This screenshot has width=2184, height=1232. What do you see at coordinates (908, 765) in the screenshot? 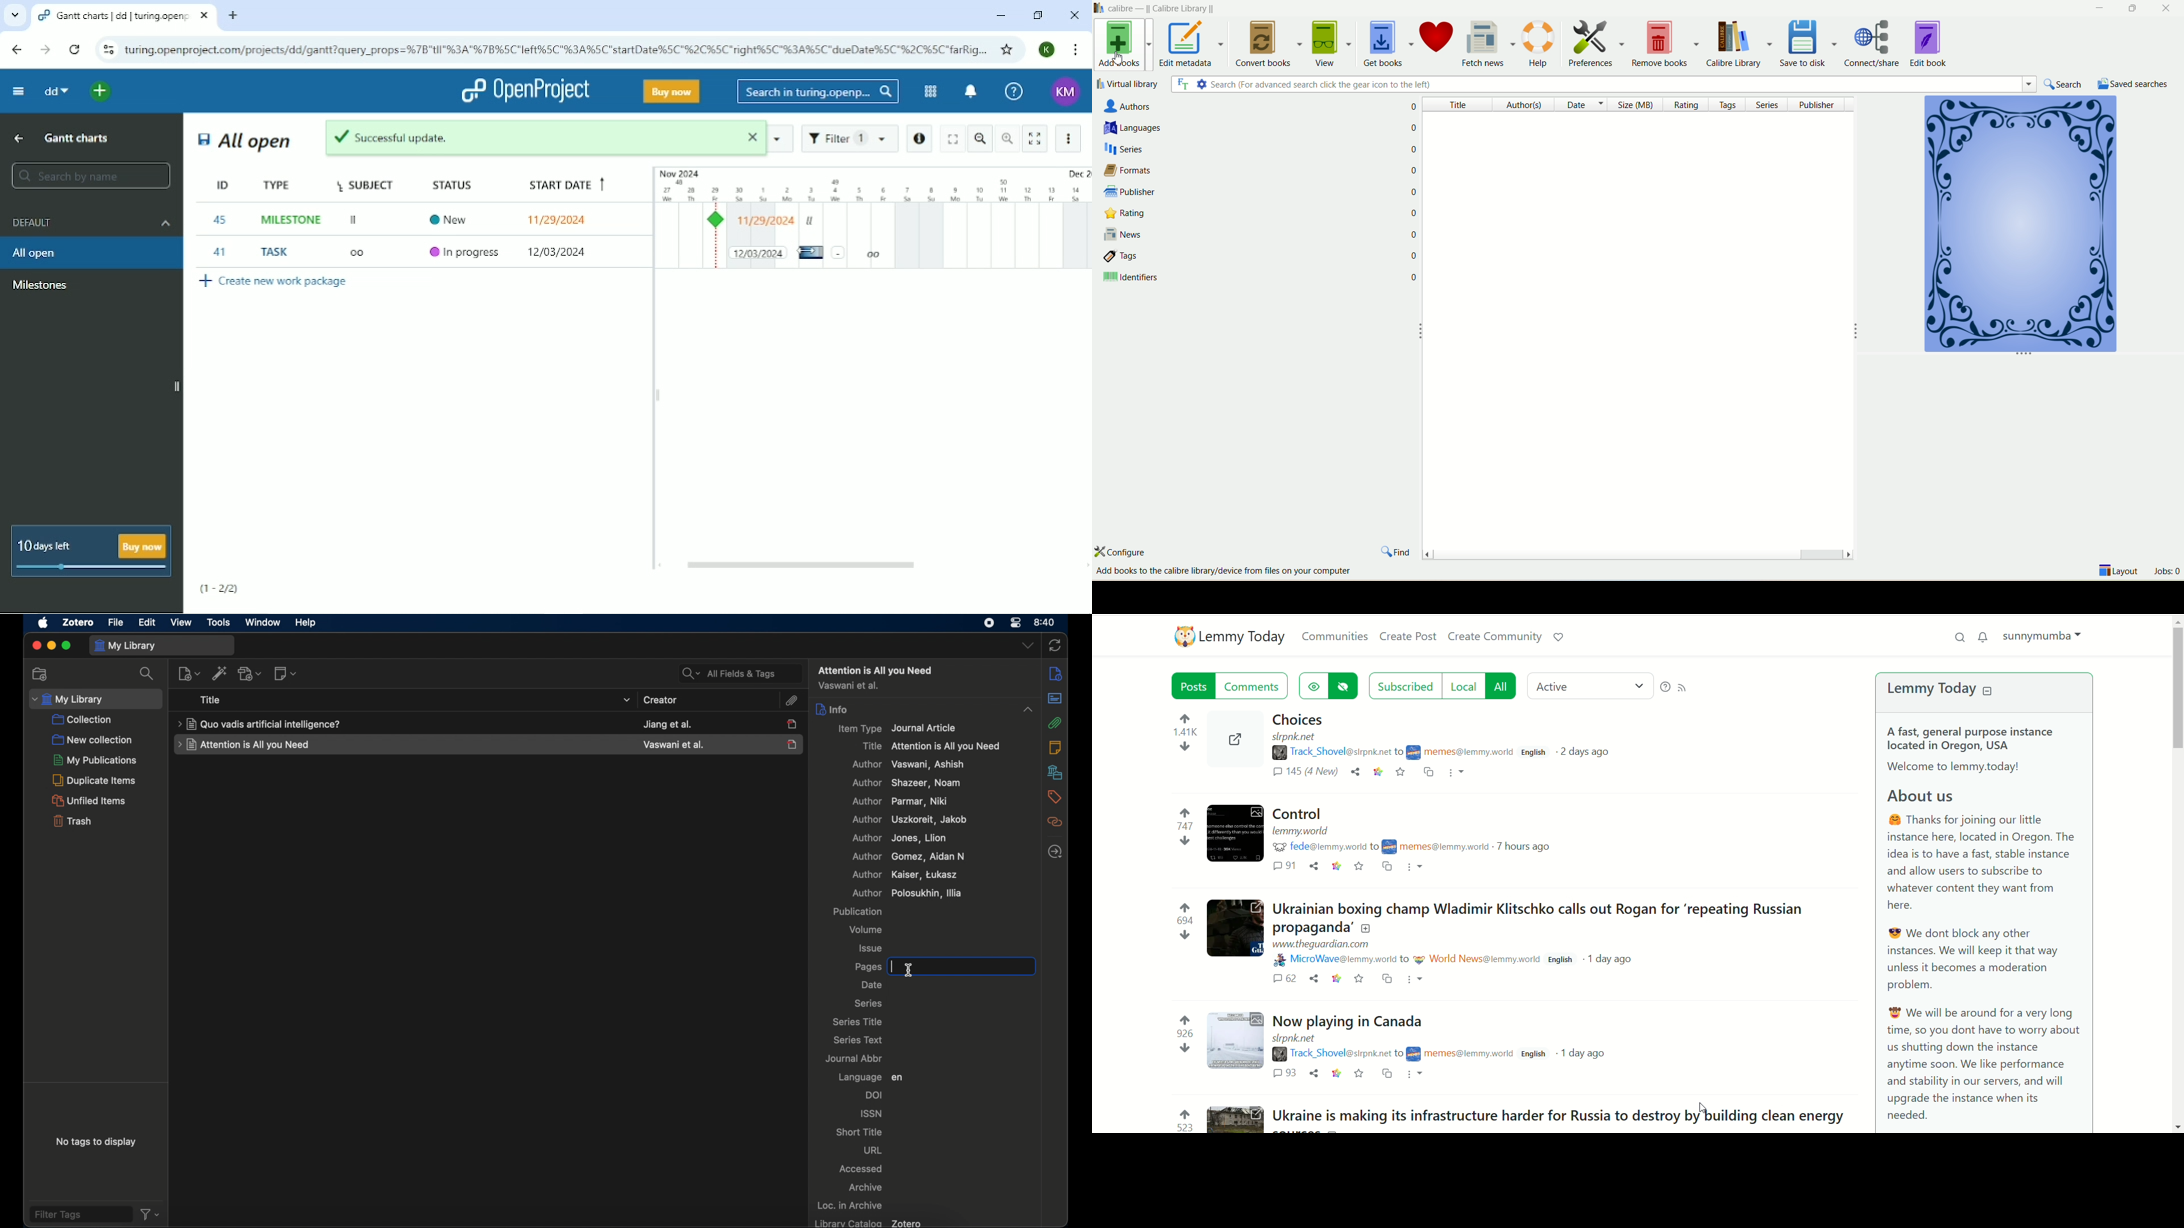
I see `author vaswani, ashish` at bounding box center [908, 765].